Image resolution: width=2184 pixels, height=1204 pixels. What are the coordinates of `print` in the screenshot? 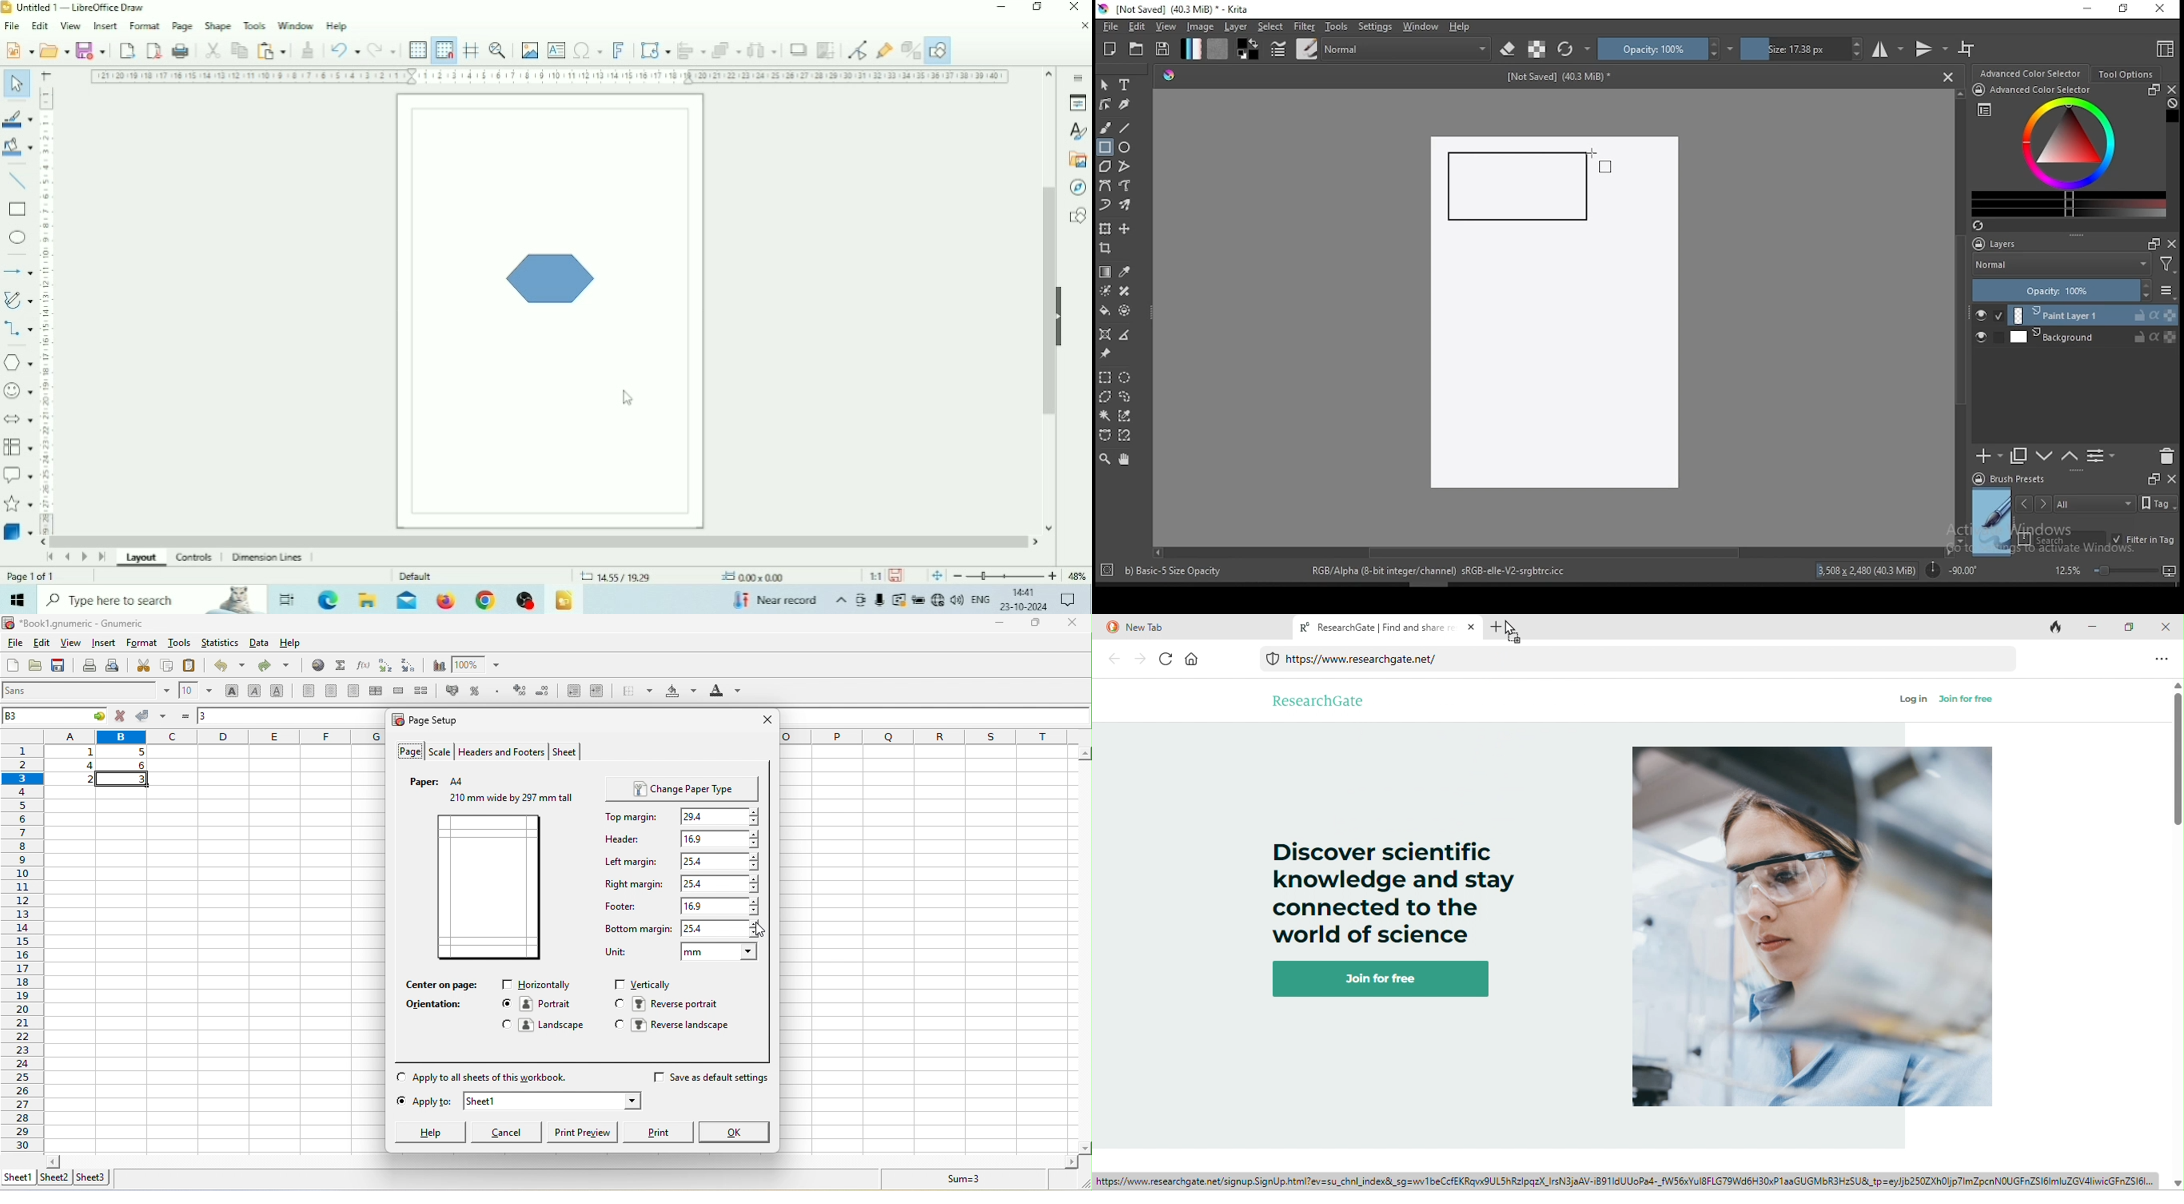 It's located at (89, 667).